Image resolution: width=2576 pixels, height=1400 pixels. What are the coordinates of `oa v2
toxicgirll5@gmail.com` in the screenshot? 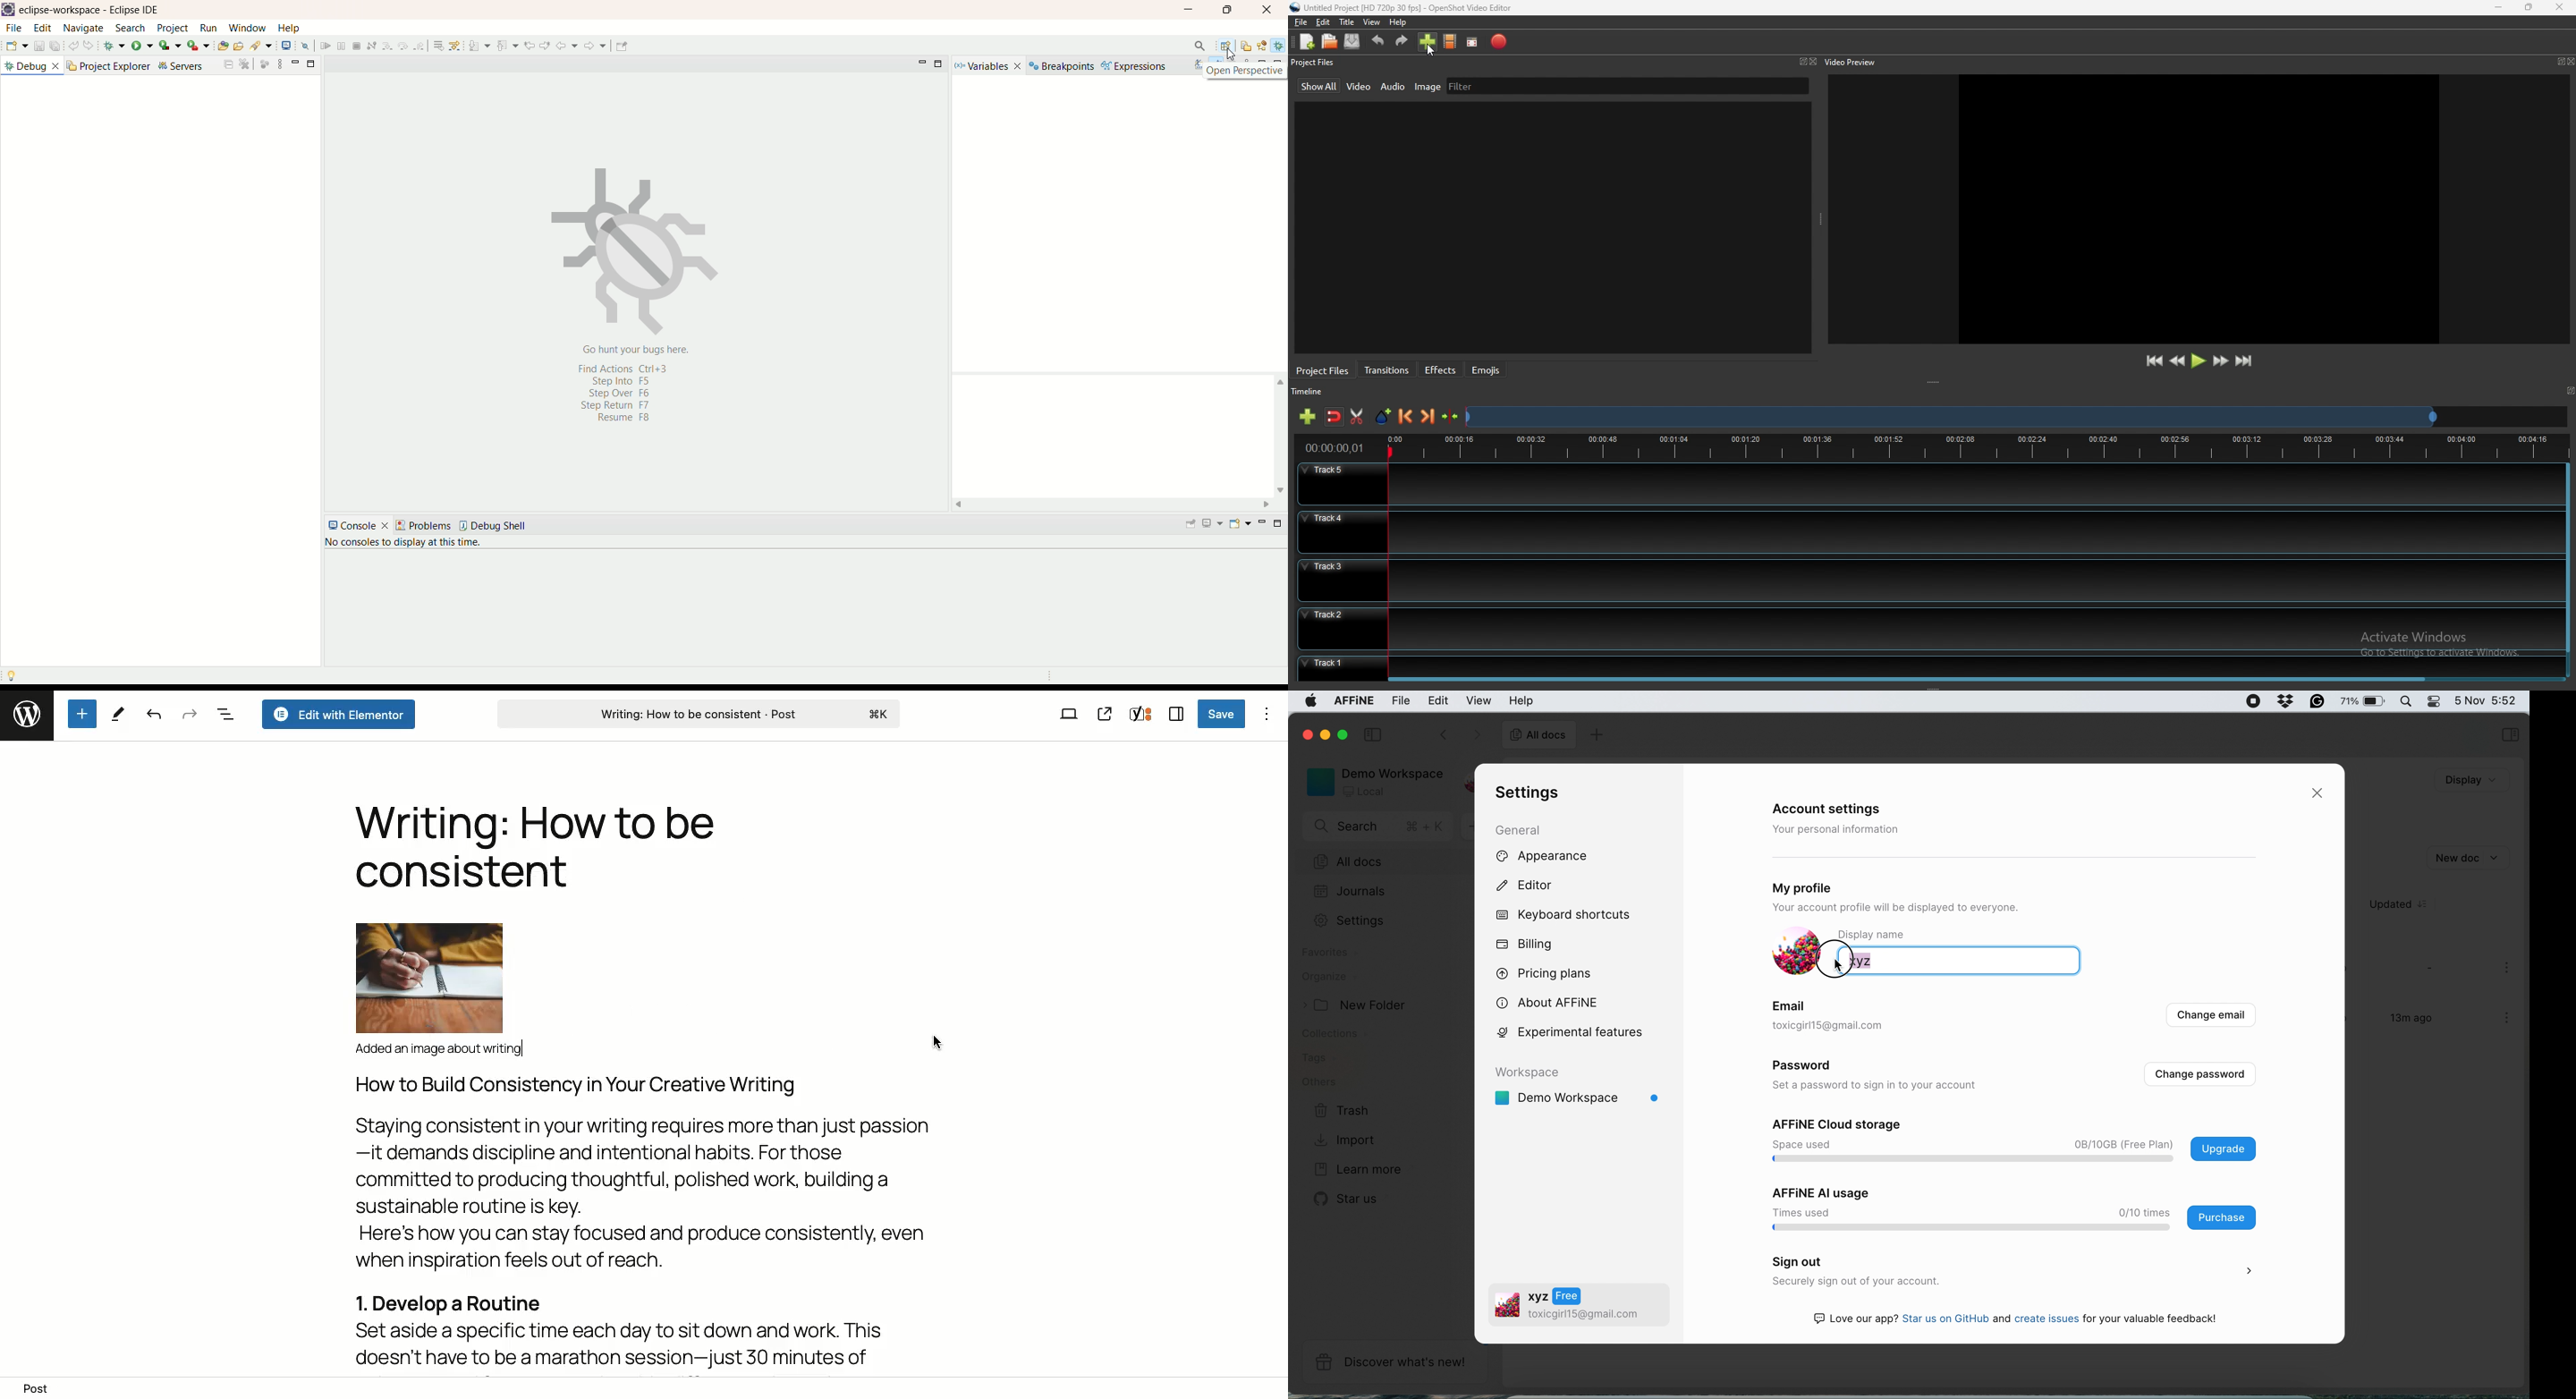 It's located at (1568, 1307).